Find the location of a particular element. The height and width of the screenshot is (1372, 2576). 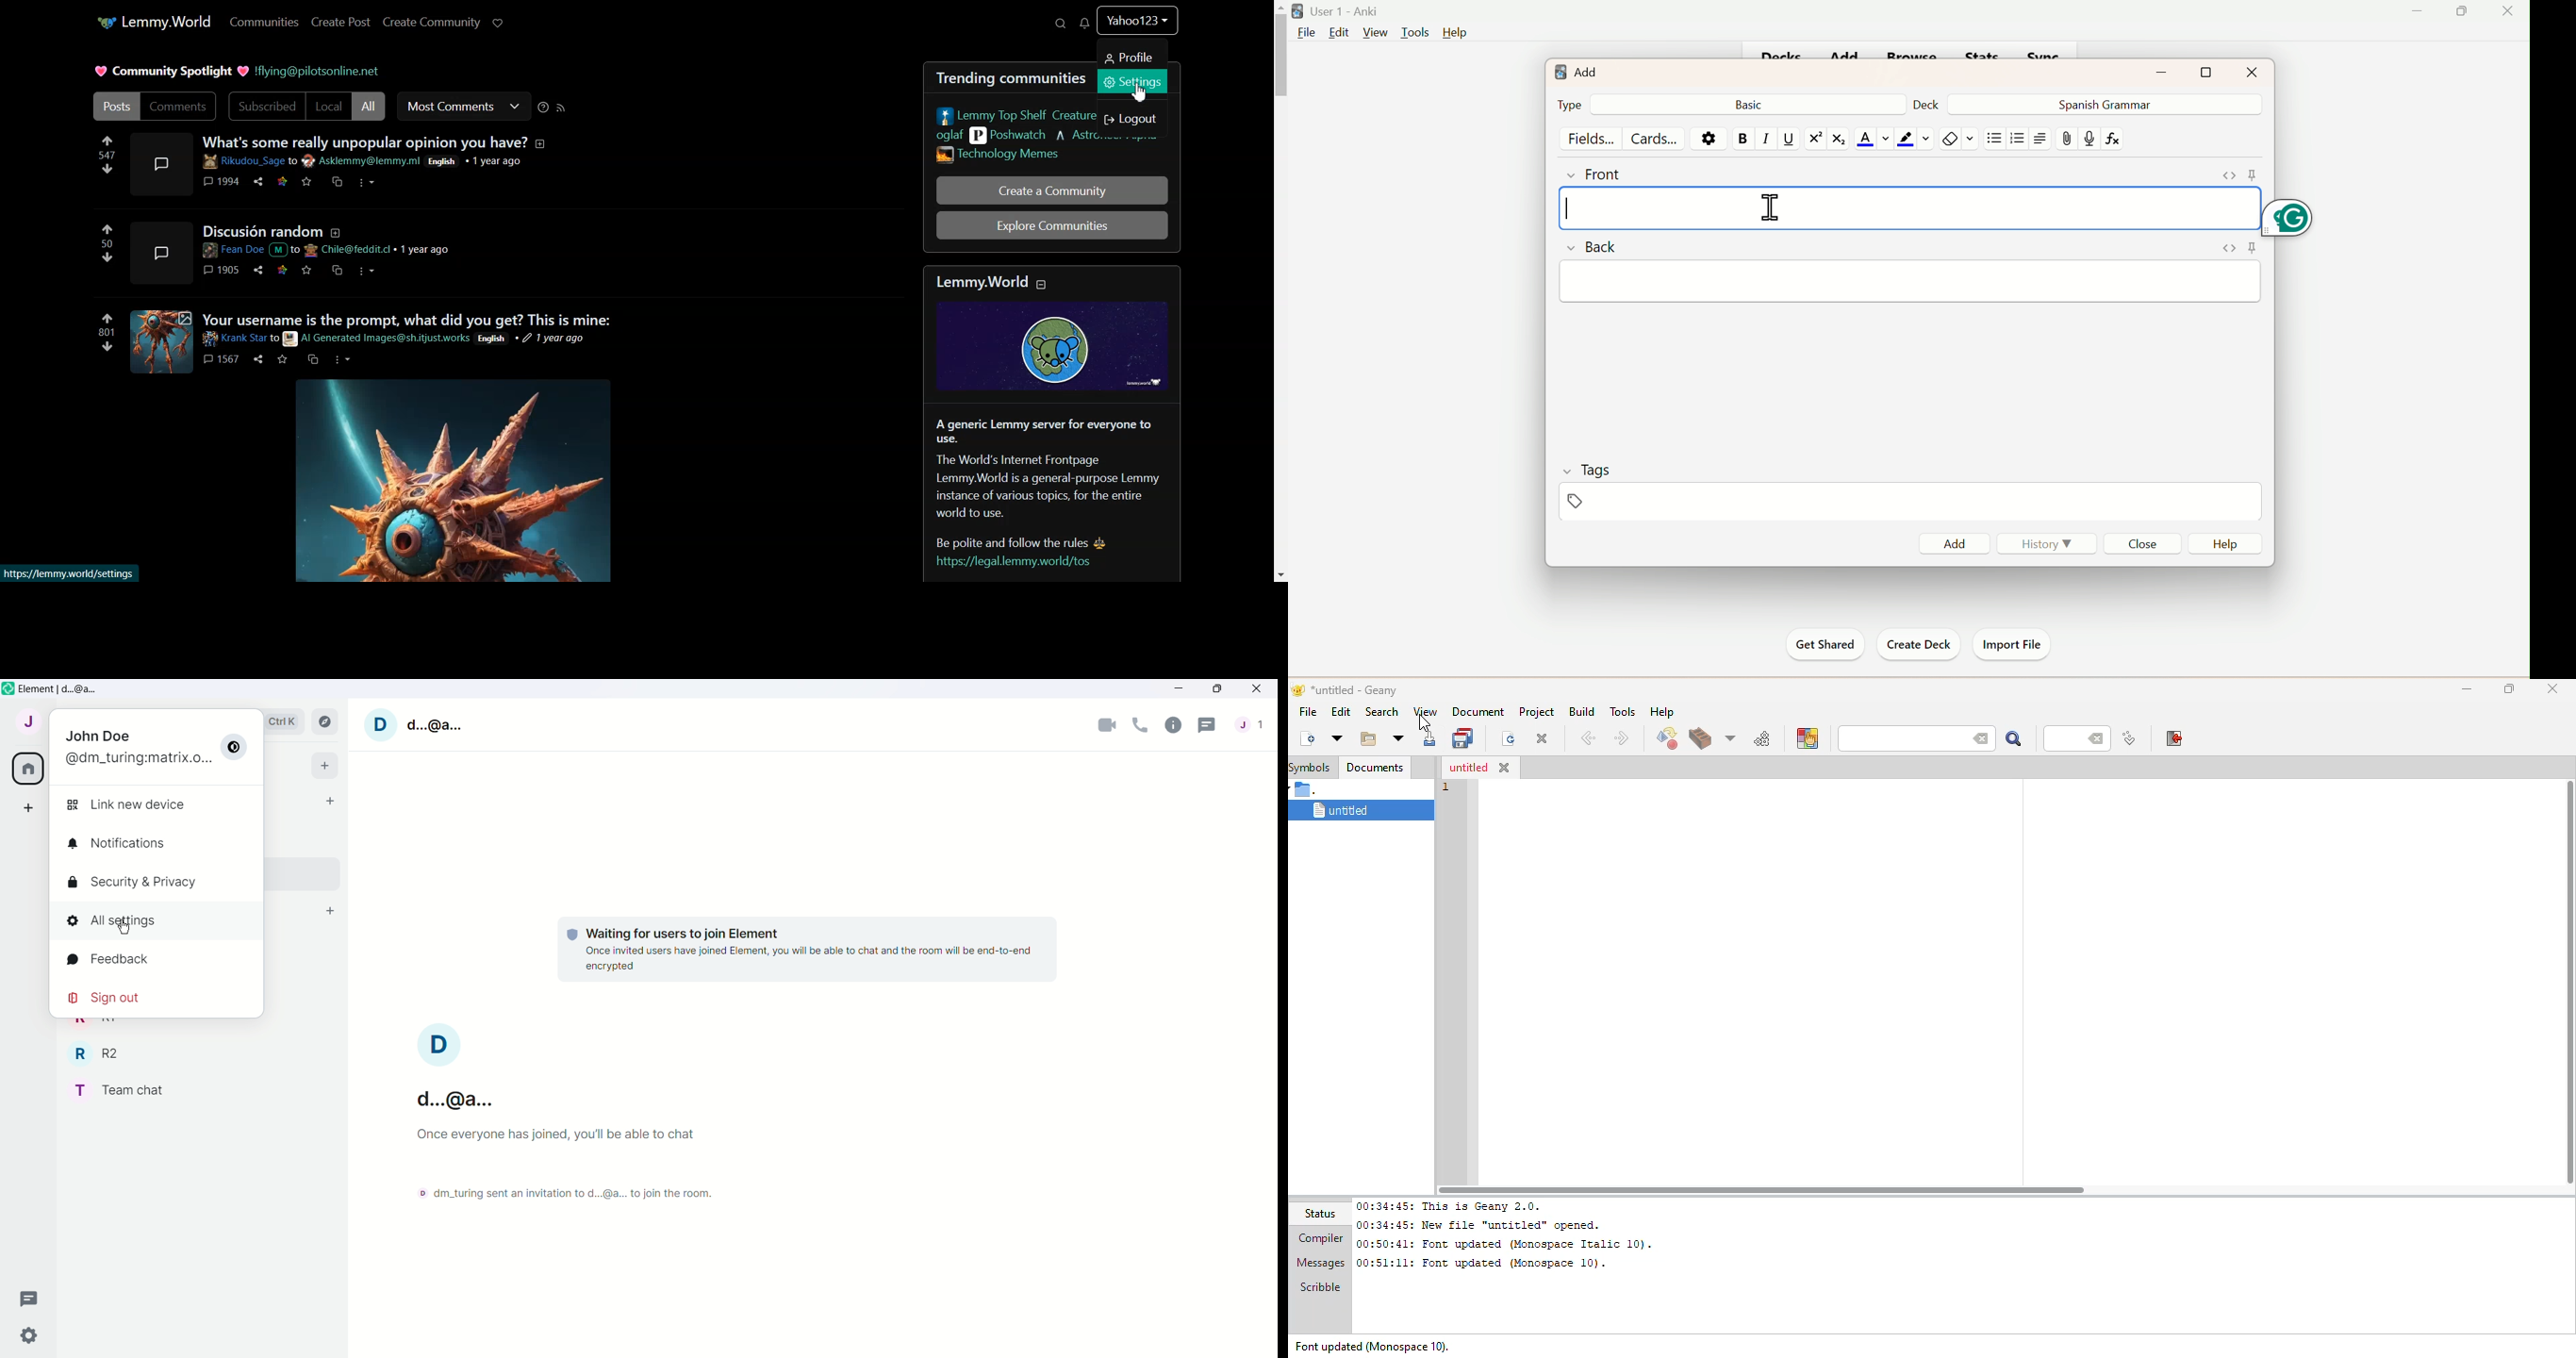

Add room is located at coordinates (331, 911).